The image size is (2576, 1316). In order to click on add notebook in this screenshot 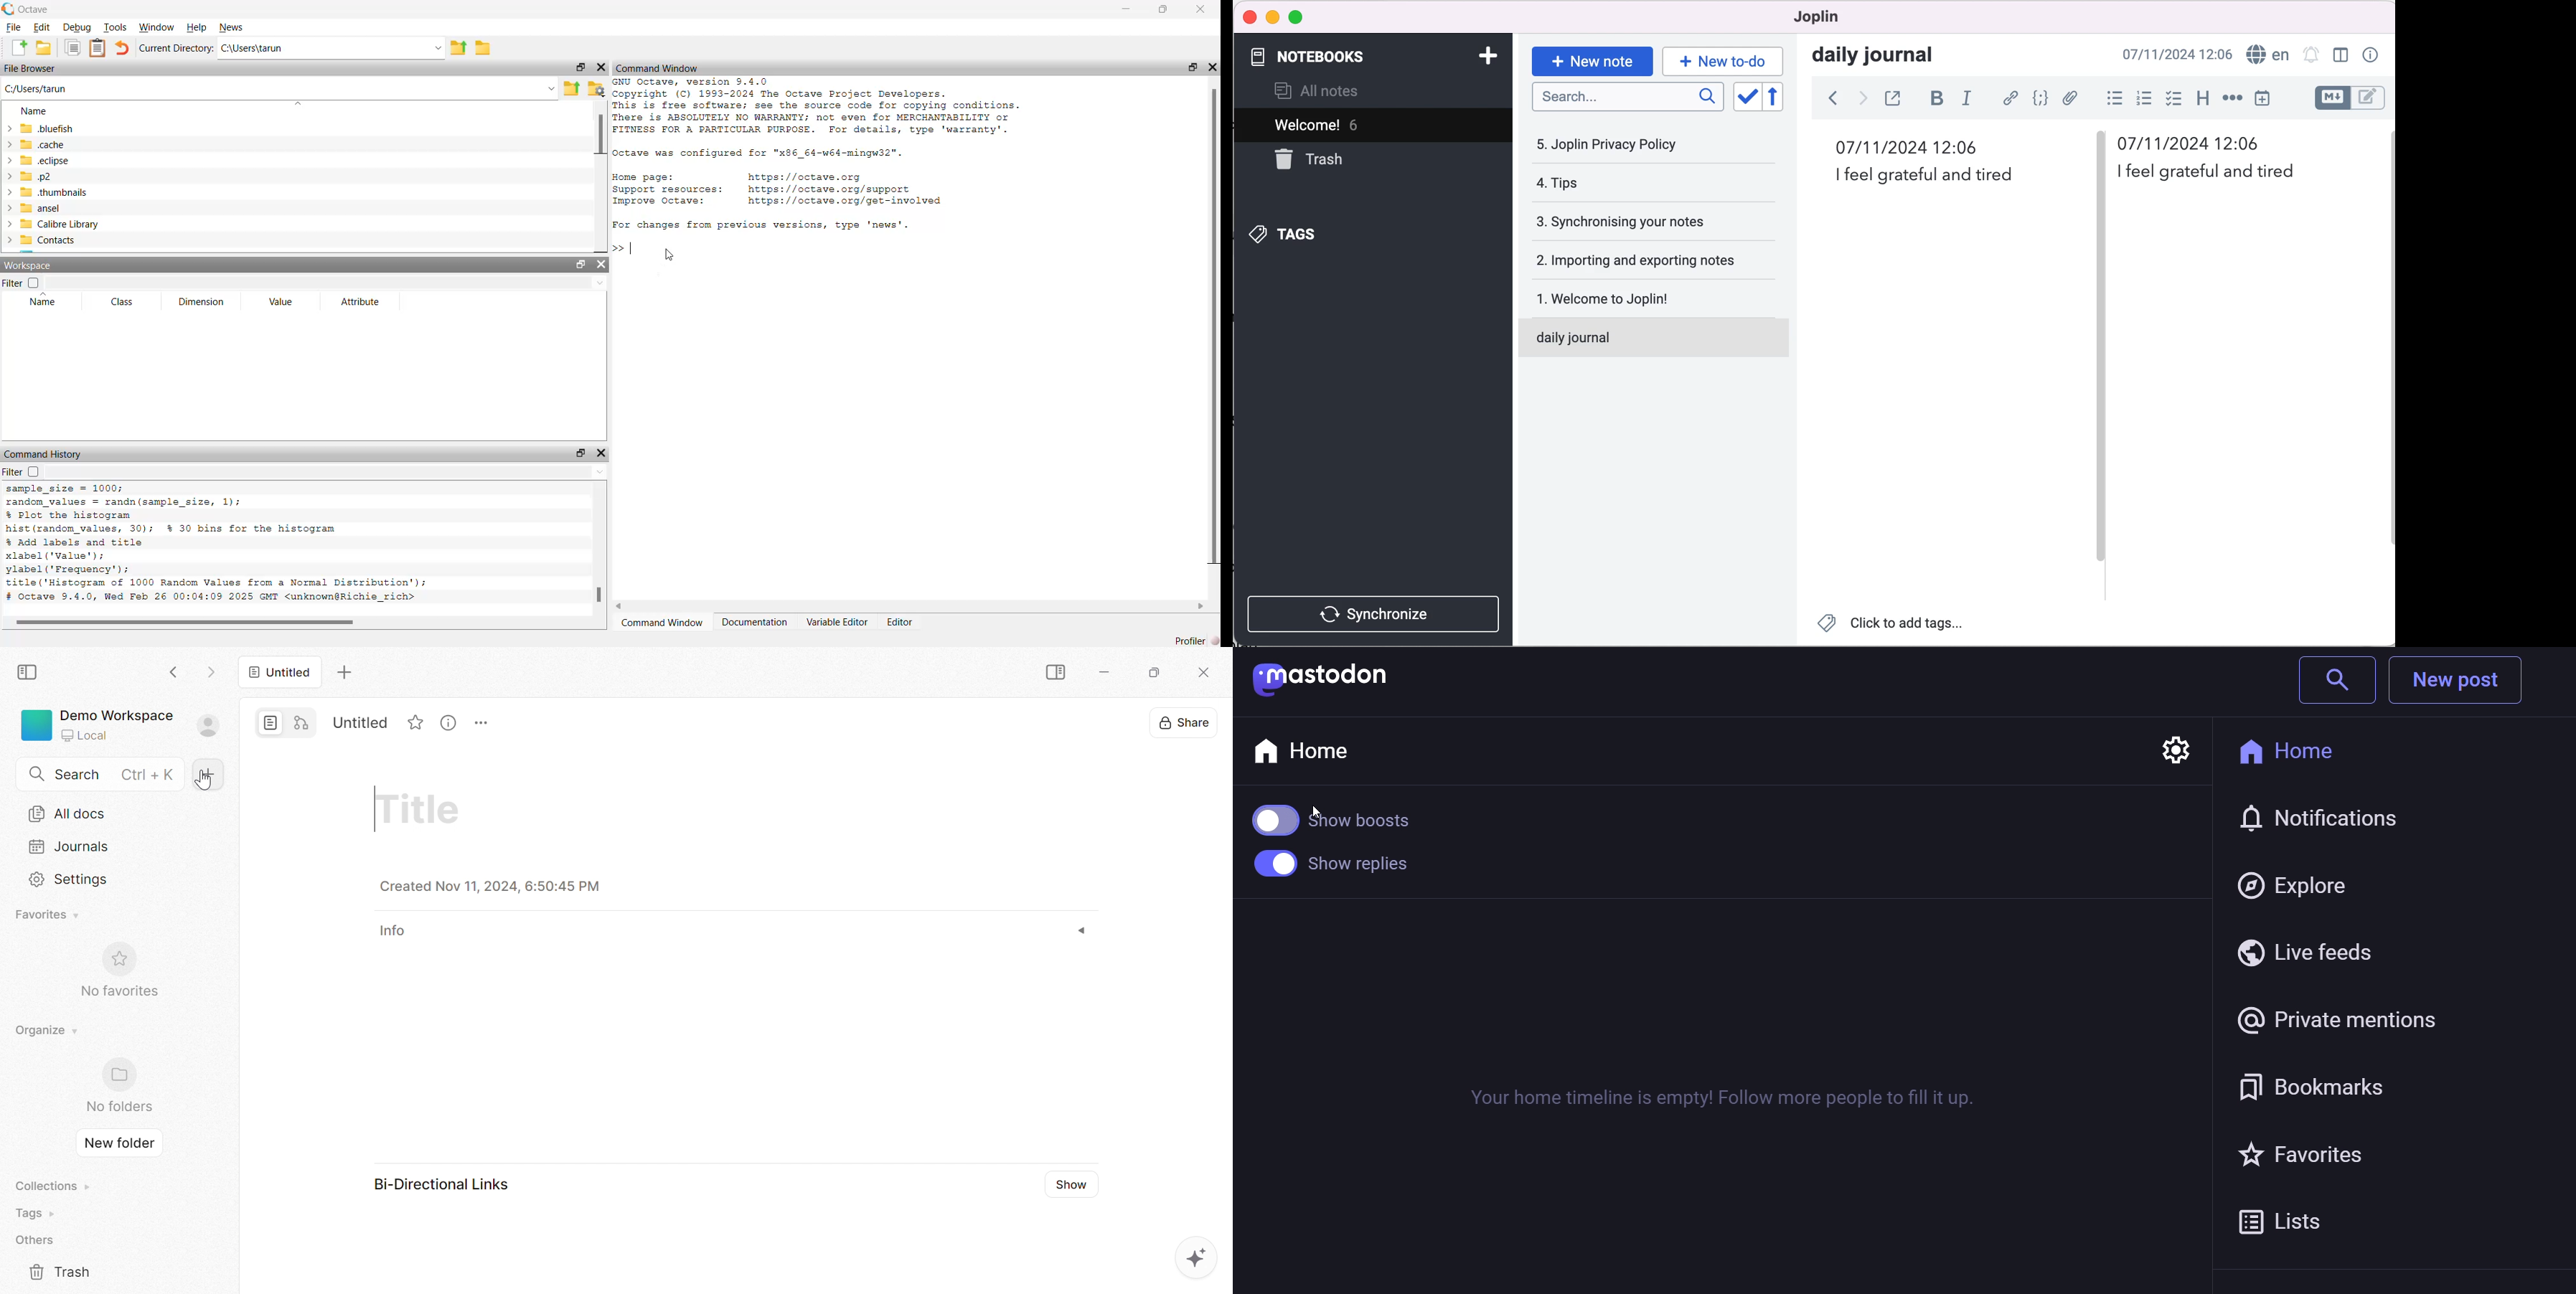, I will do `click(1488, 56)`.